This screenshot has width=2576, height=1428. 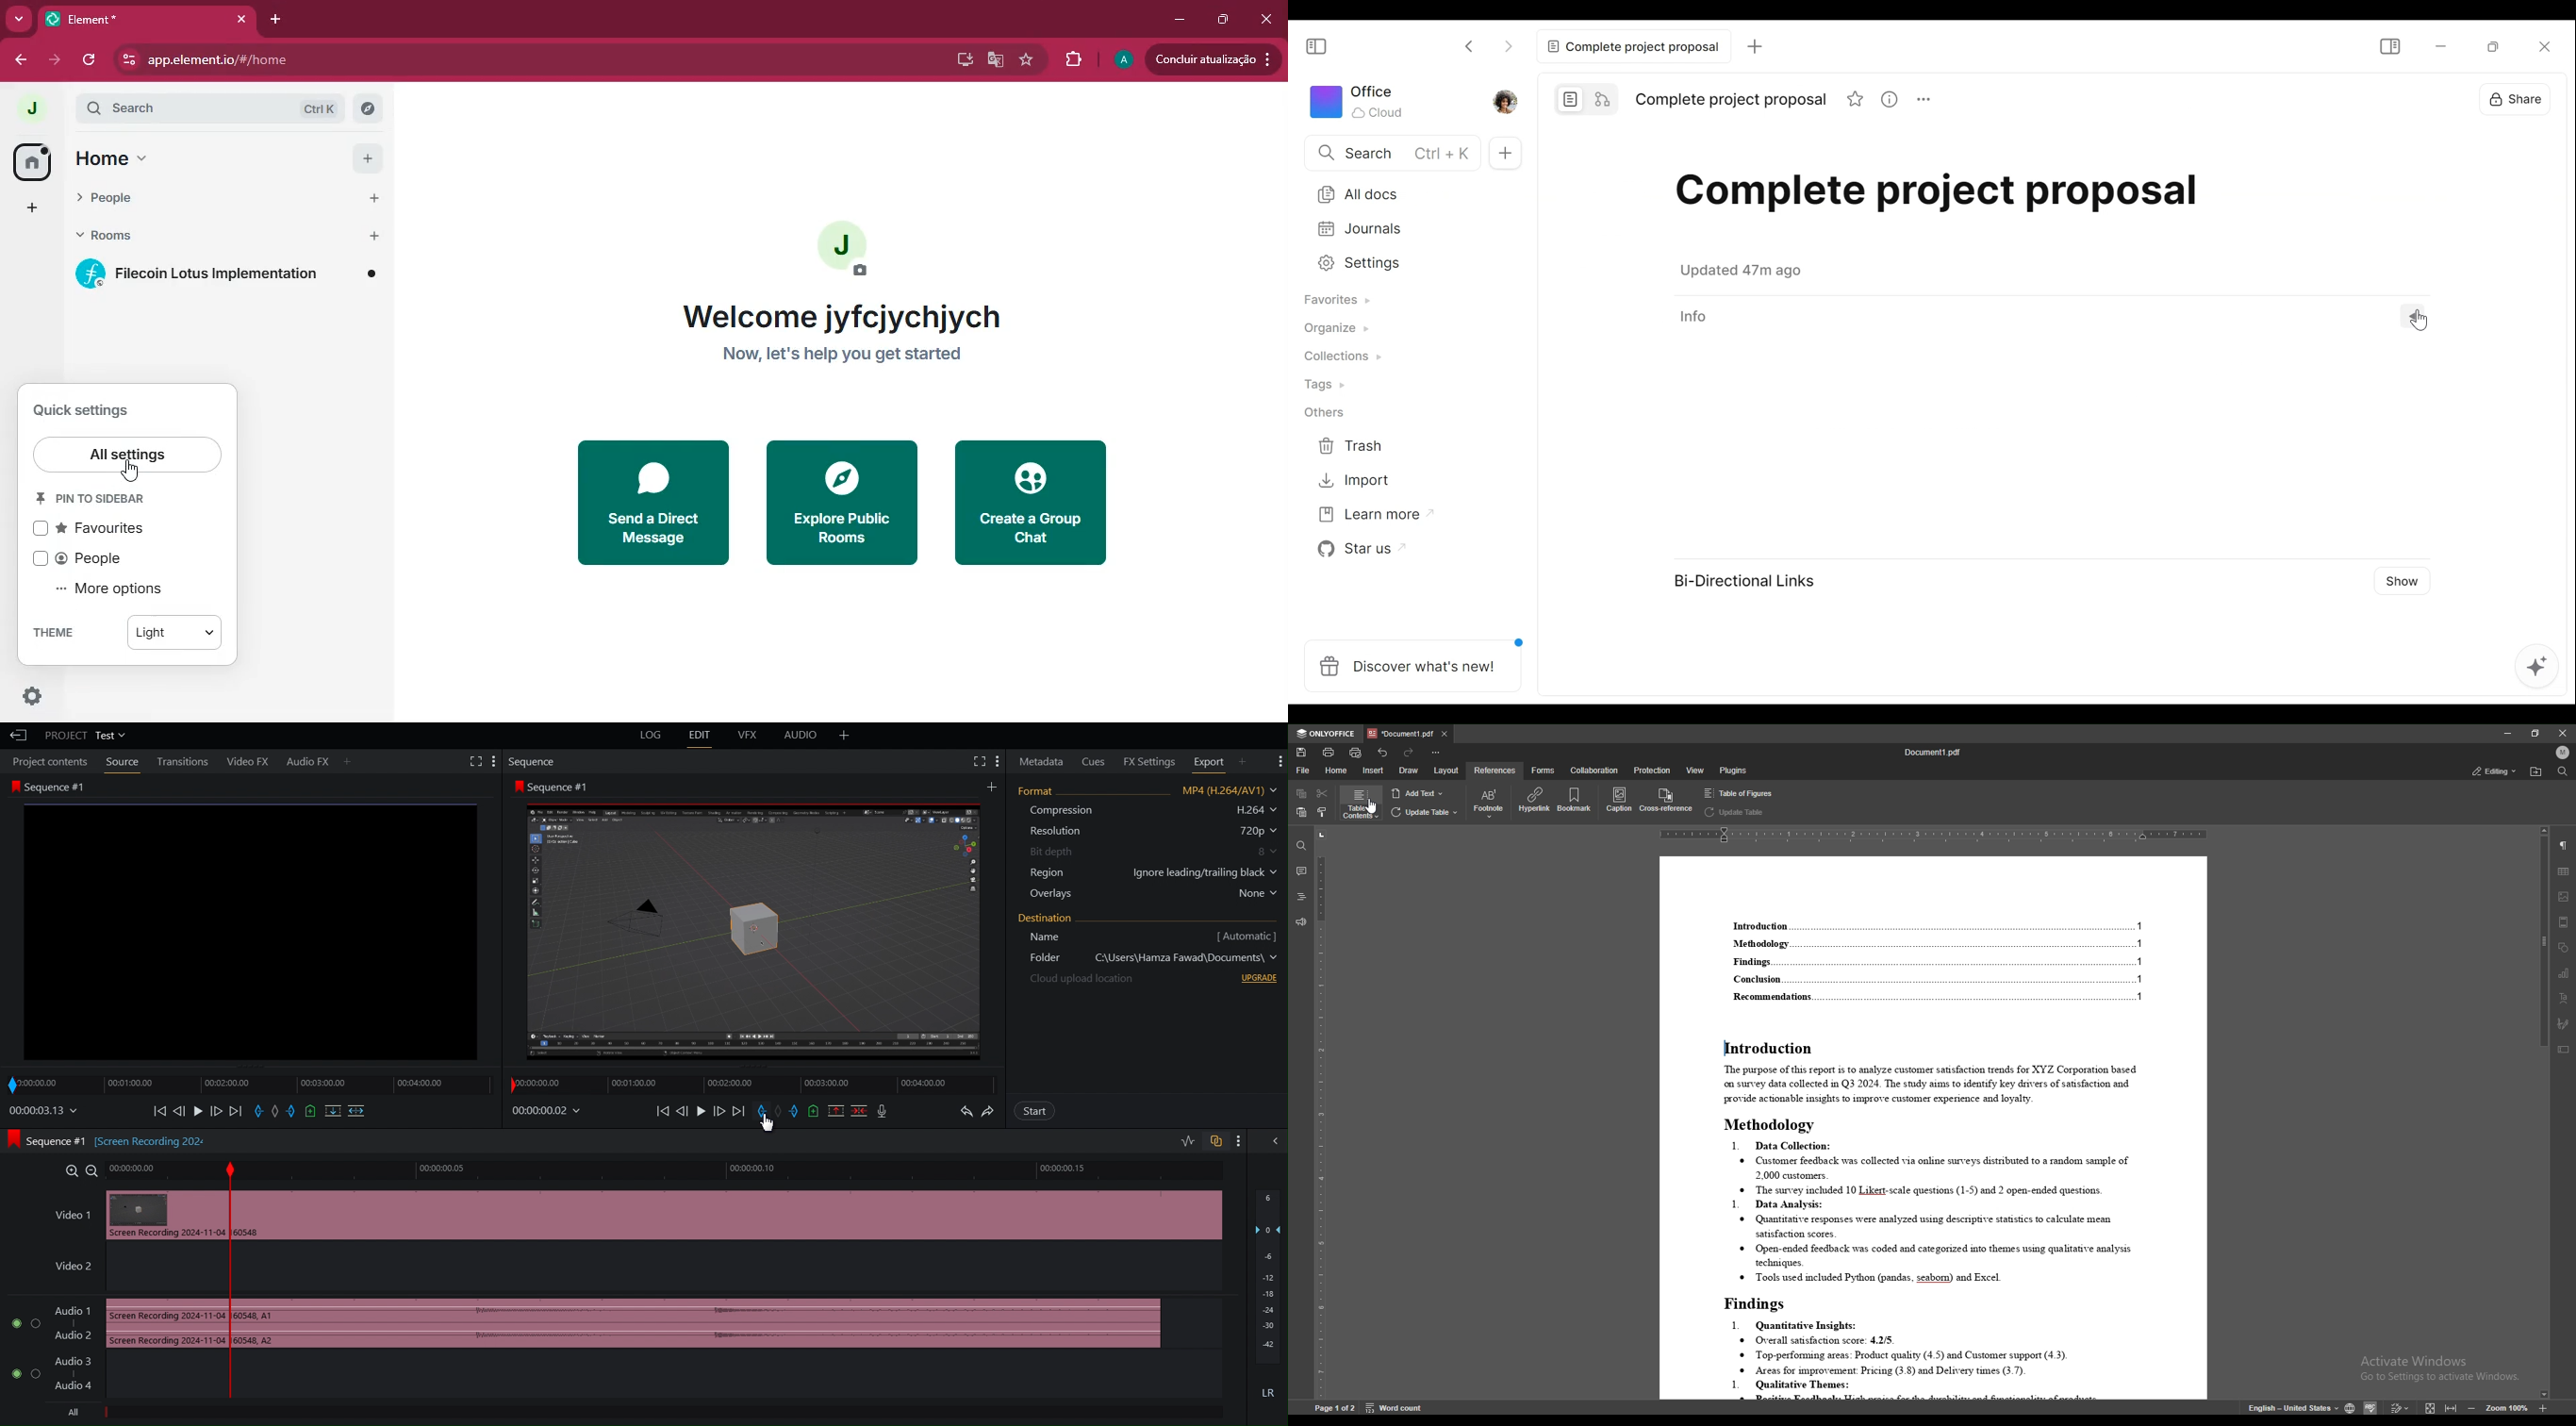 What do you see at coordinates (1275, 1142) in the screenshot?
I see `Collapse` at bounding box center [1275, 1142].